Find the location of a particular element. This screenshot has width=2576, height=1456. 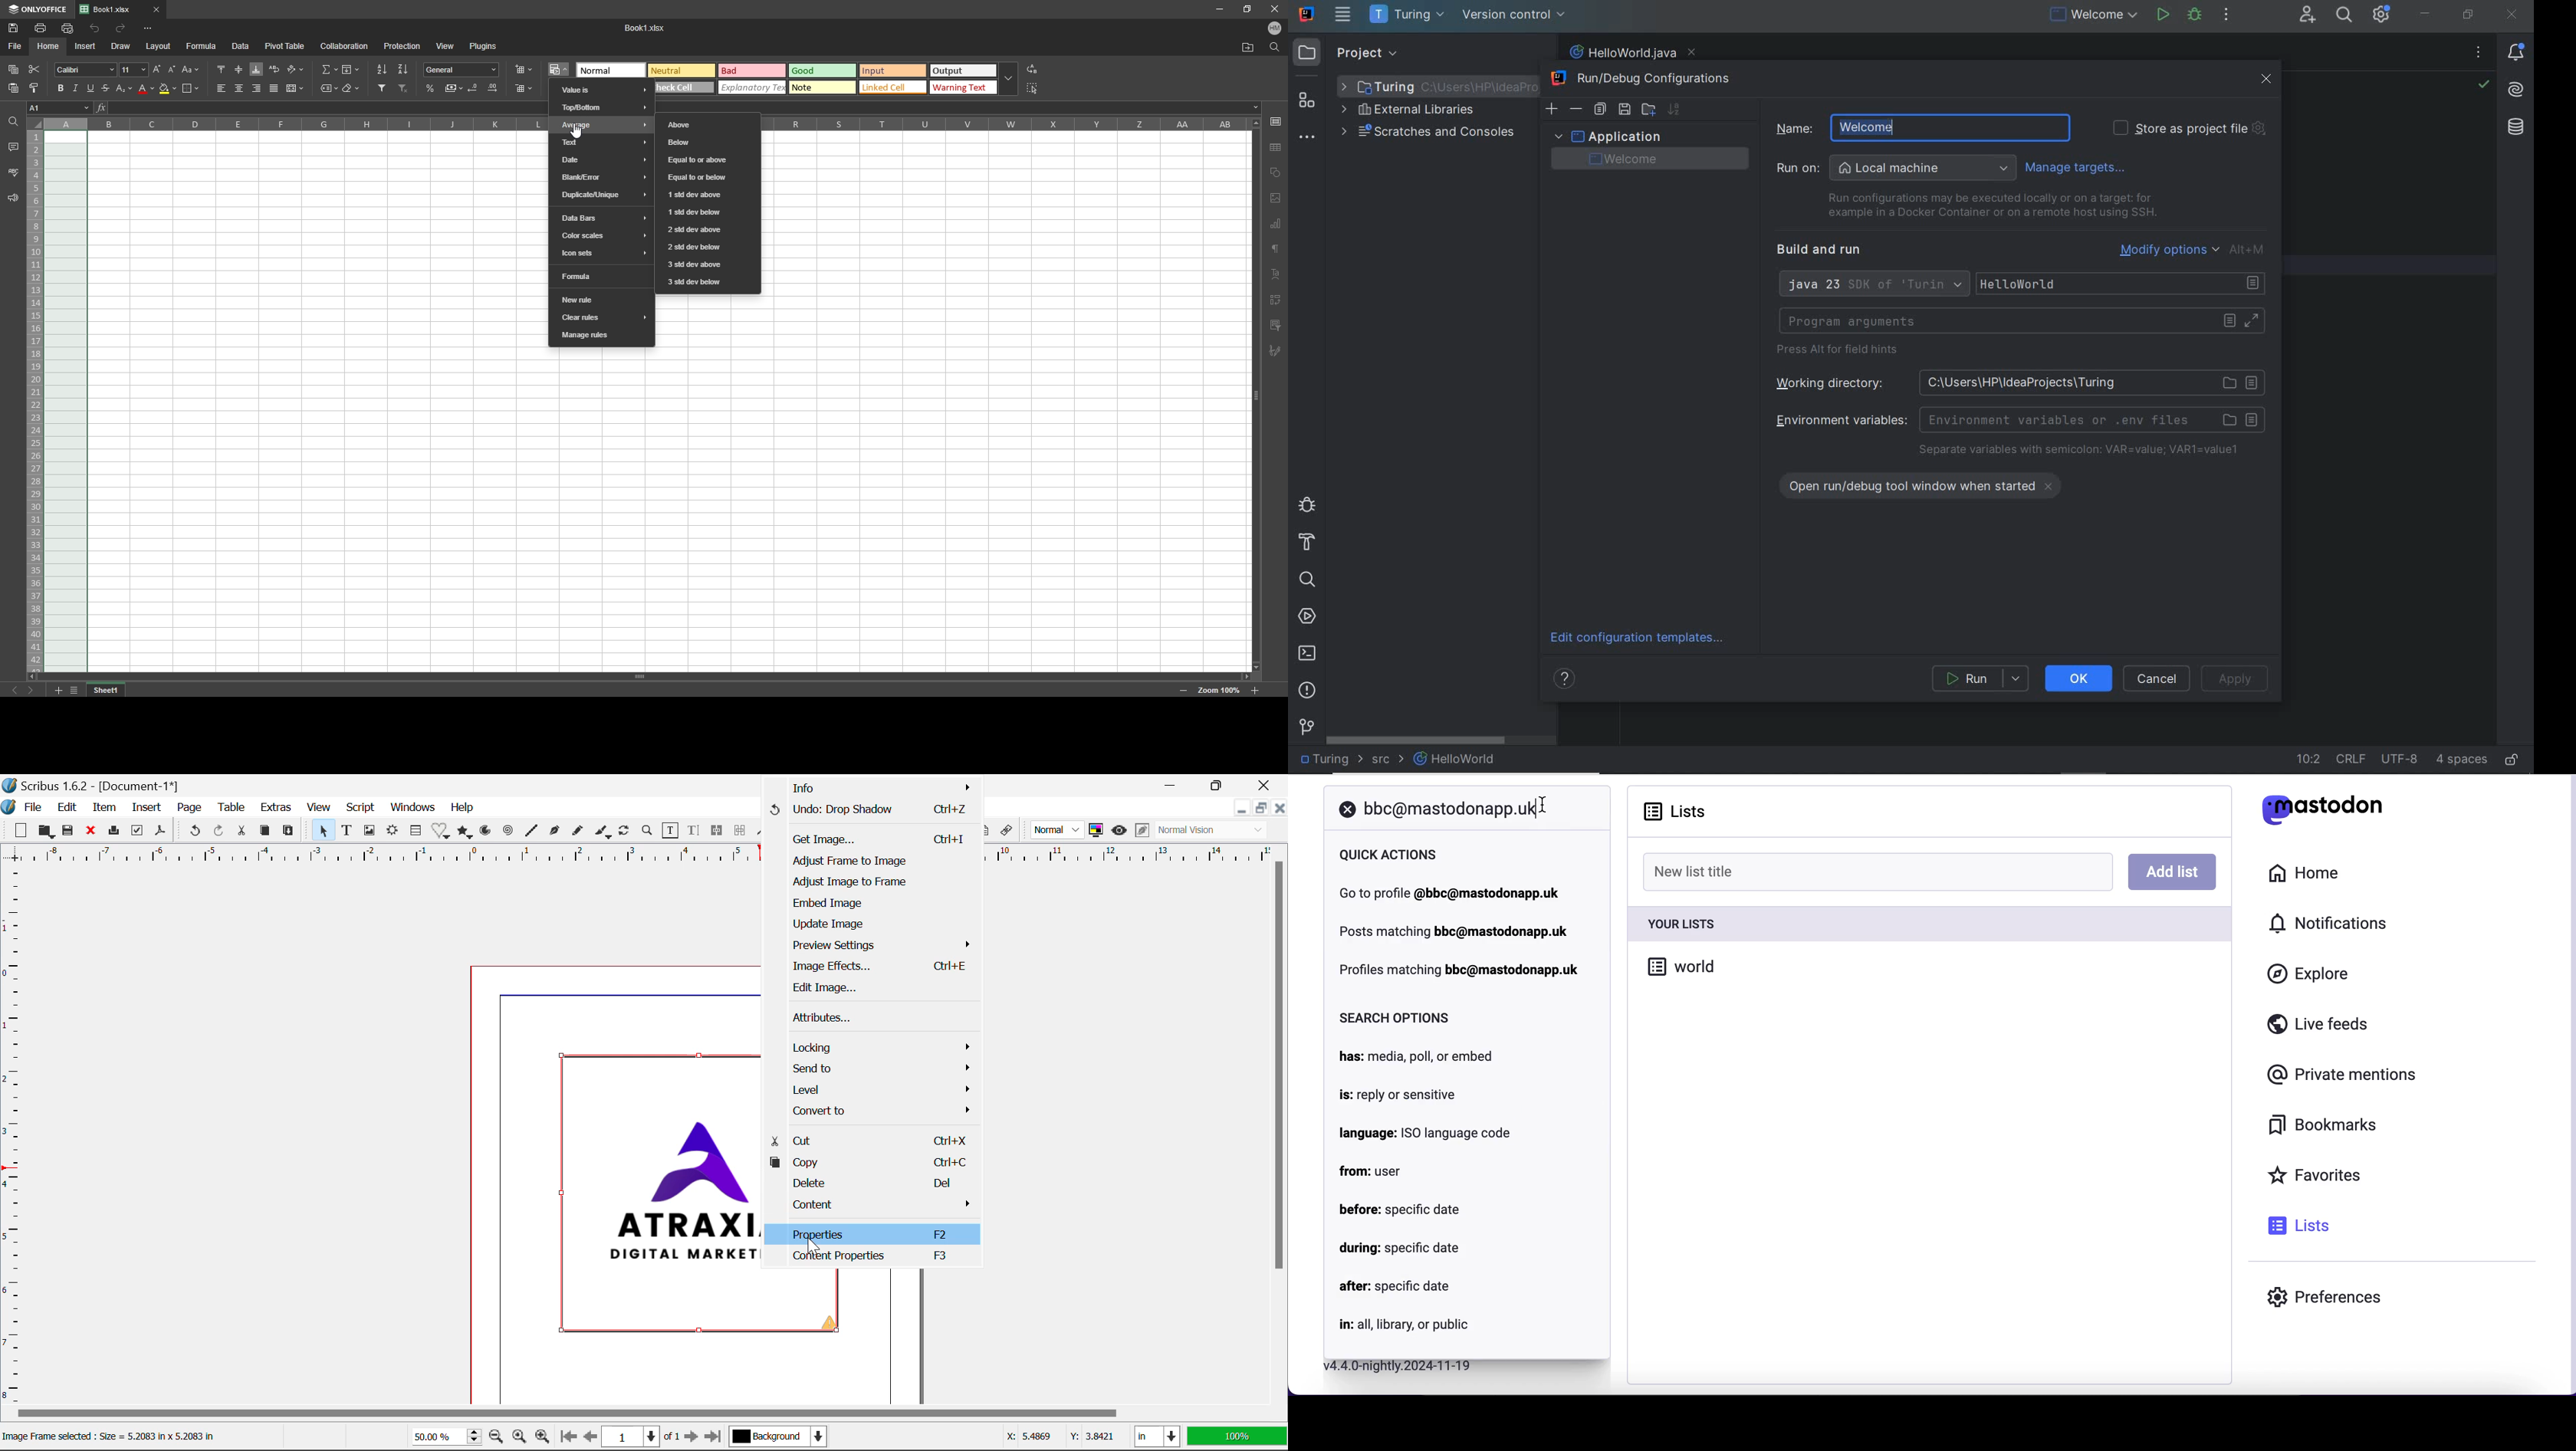

replace is located at coordinates (1033, 70).